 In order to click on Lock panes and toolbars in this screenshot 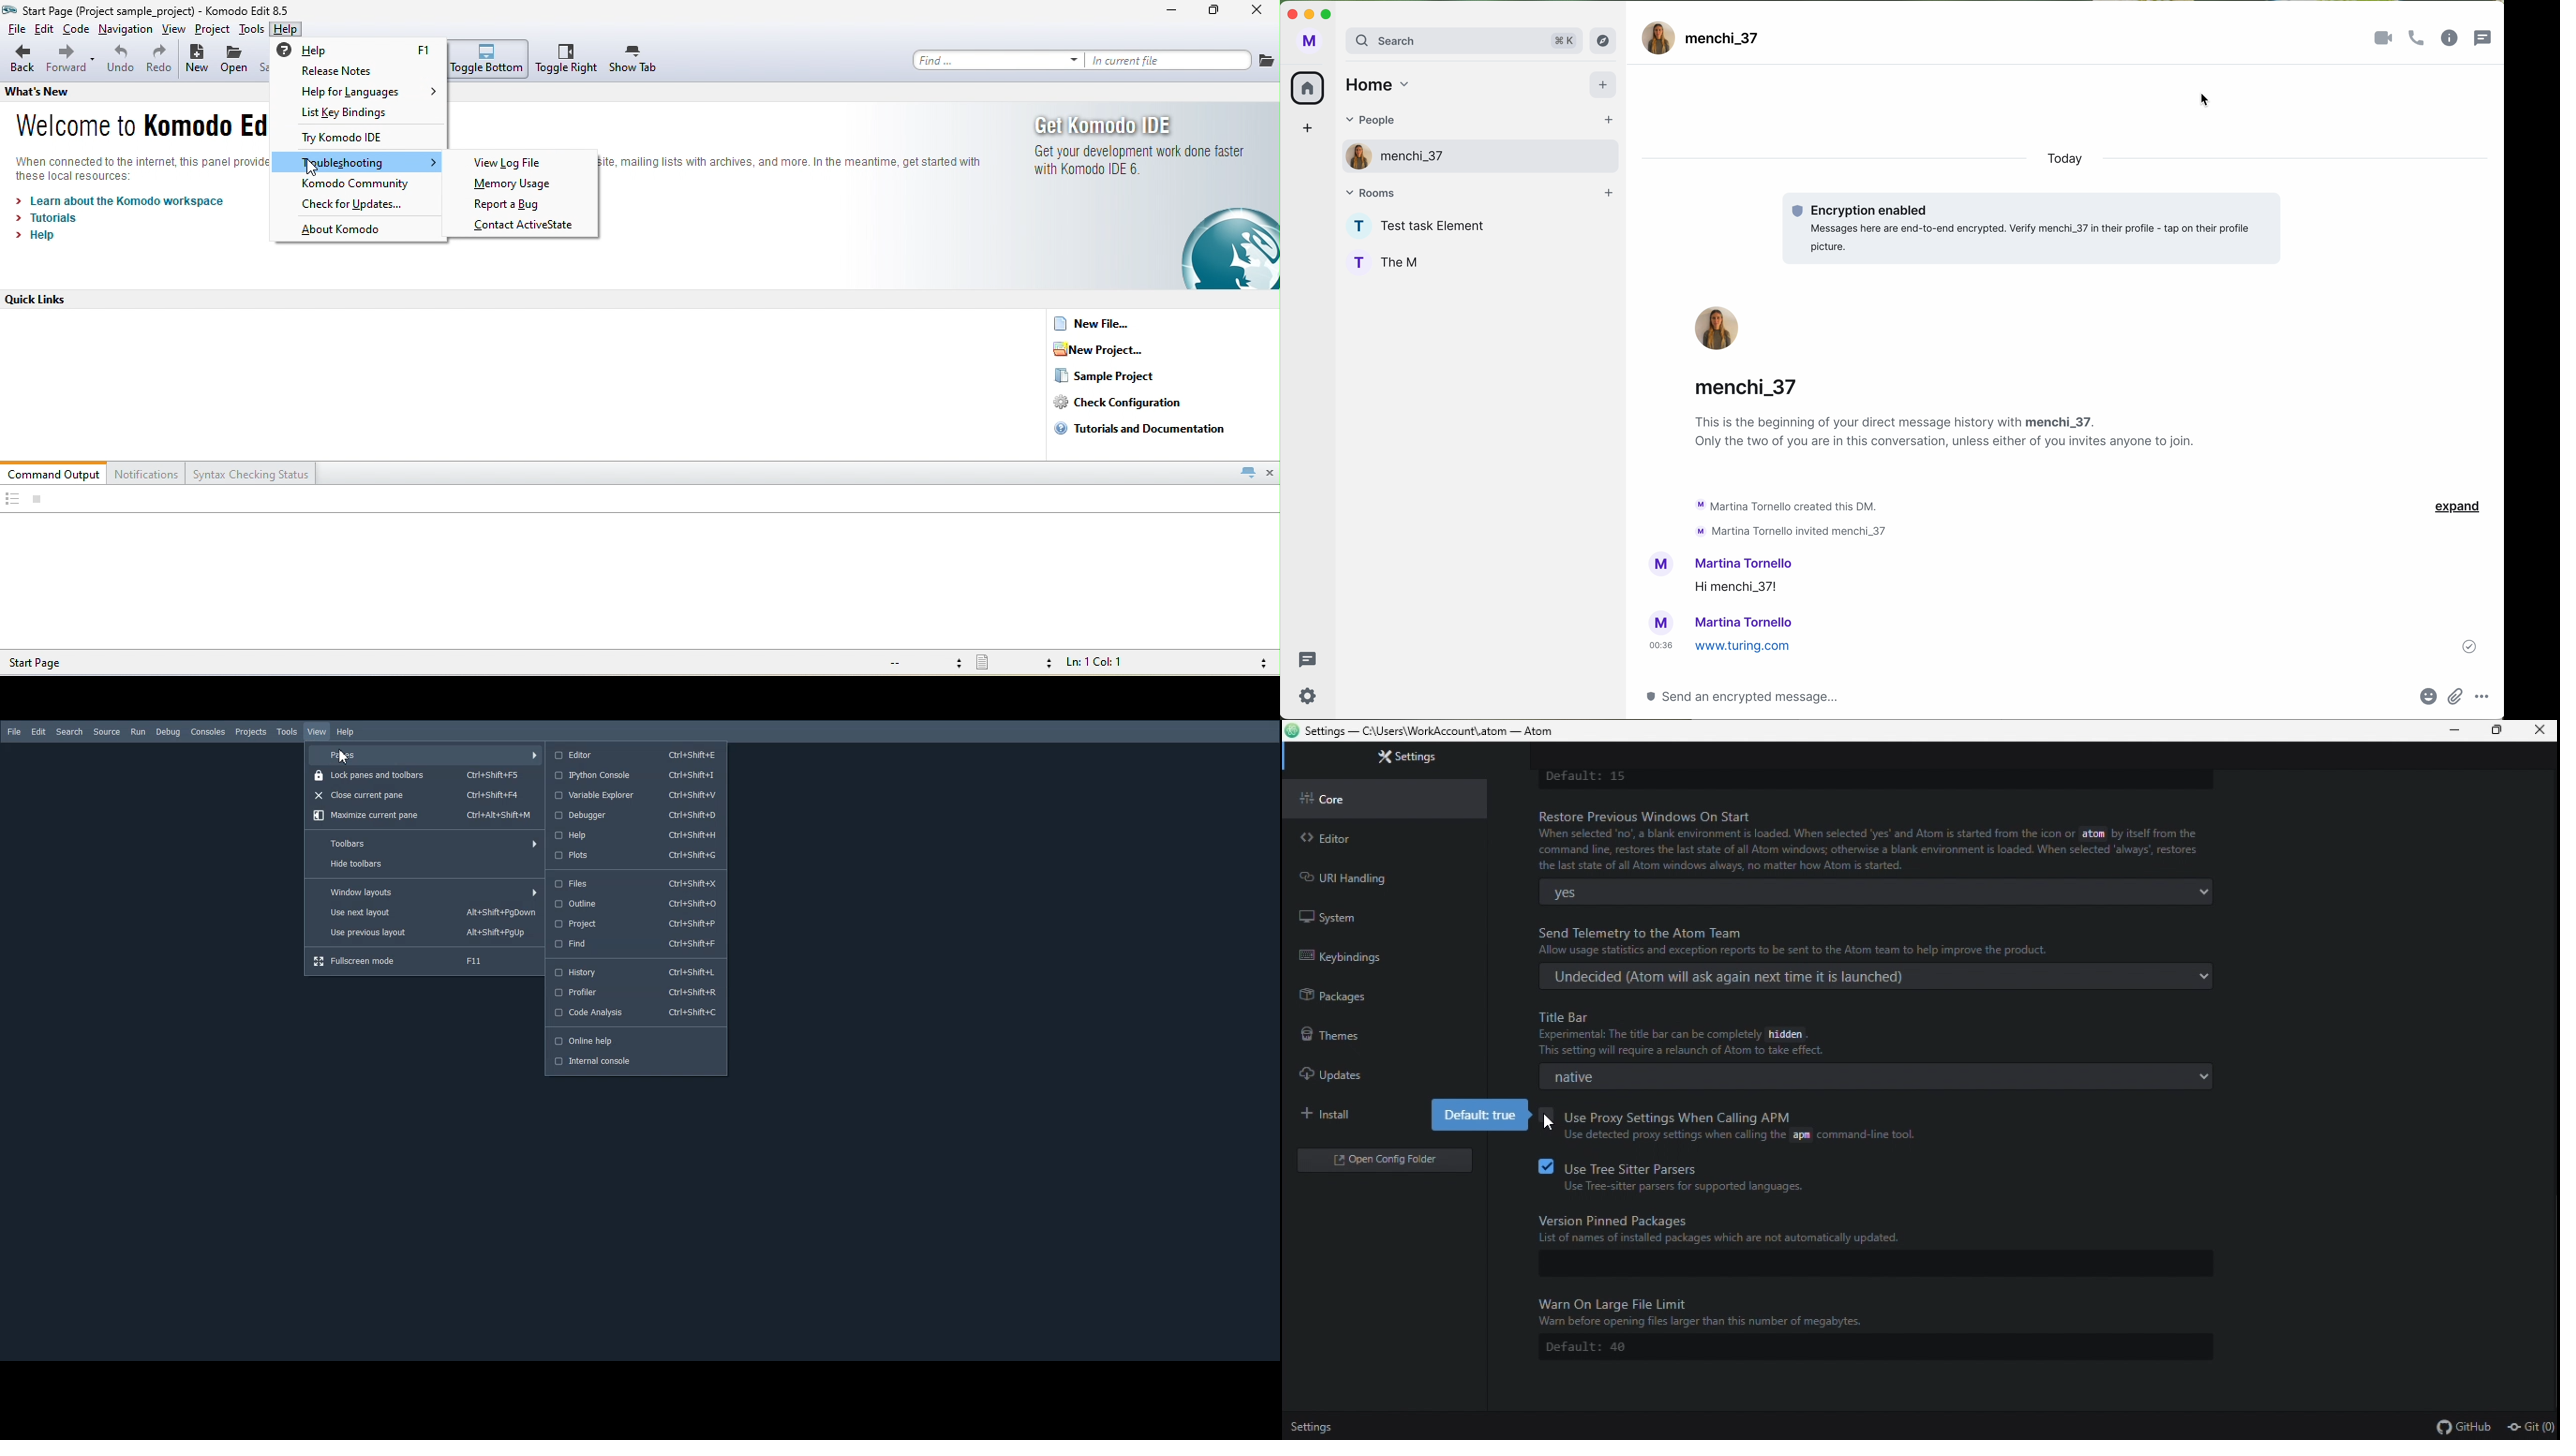, I will do `click(425, 776)`.